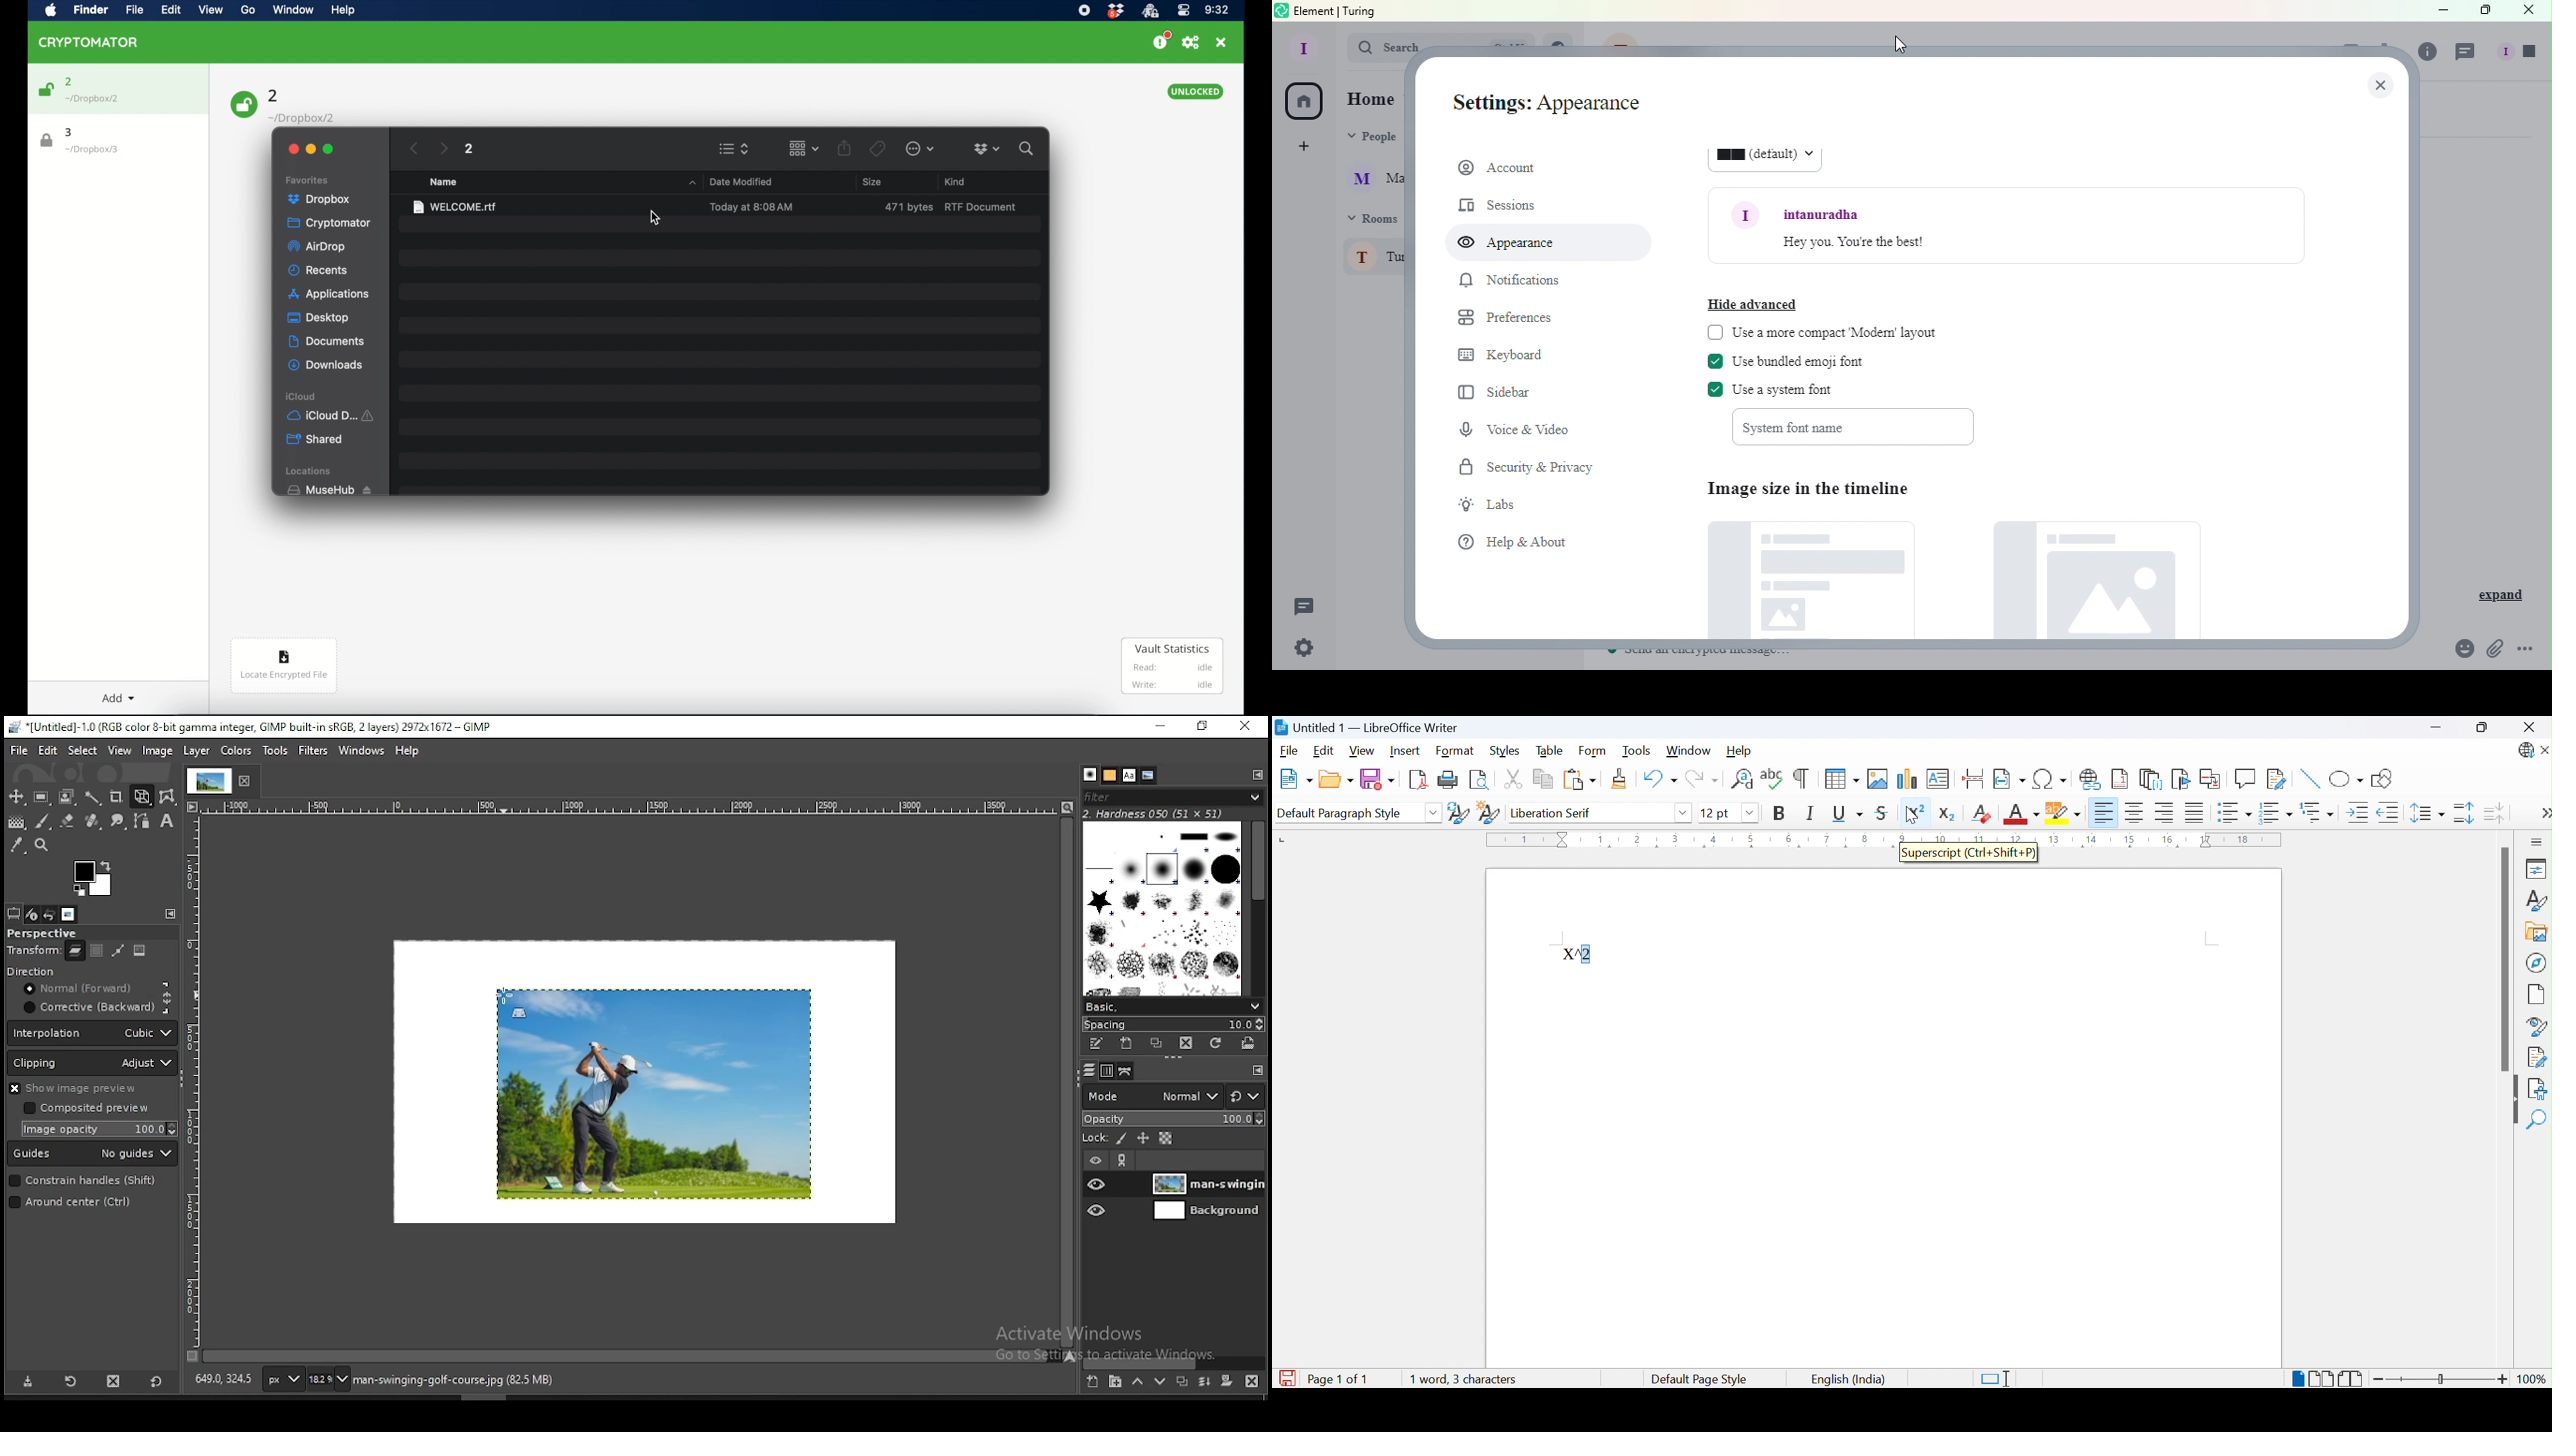 The image size is (2576, 1456). I want to click on duplicate brush, so click(1157, 1044).